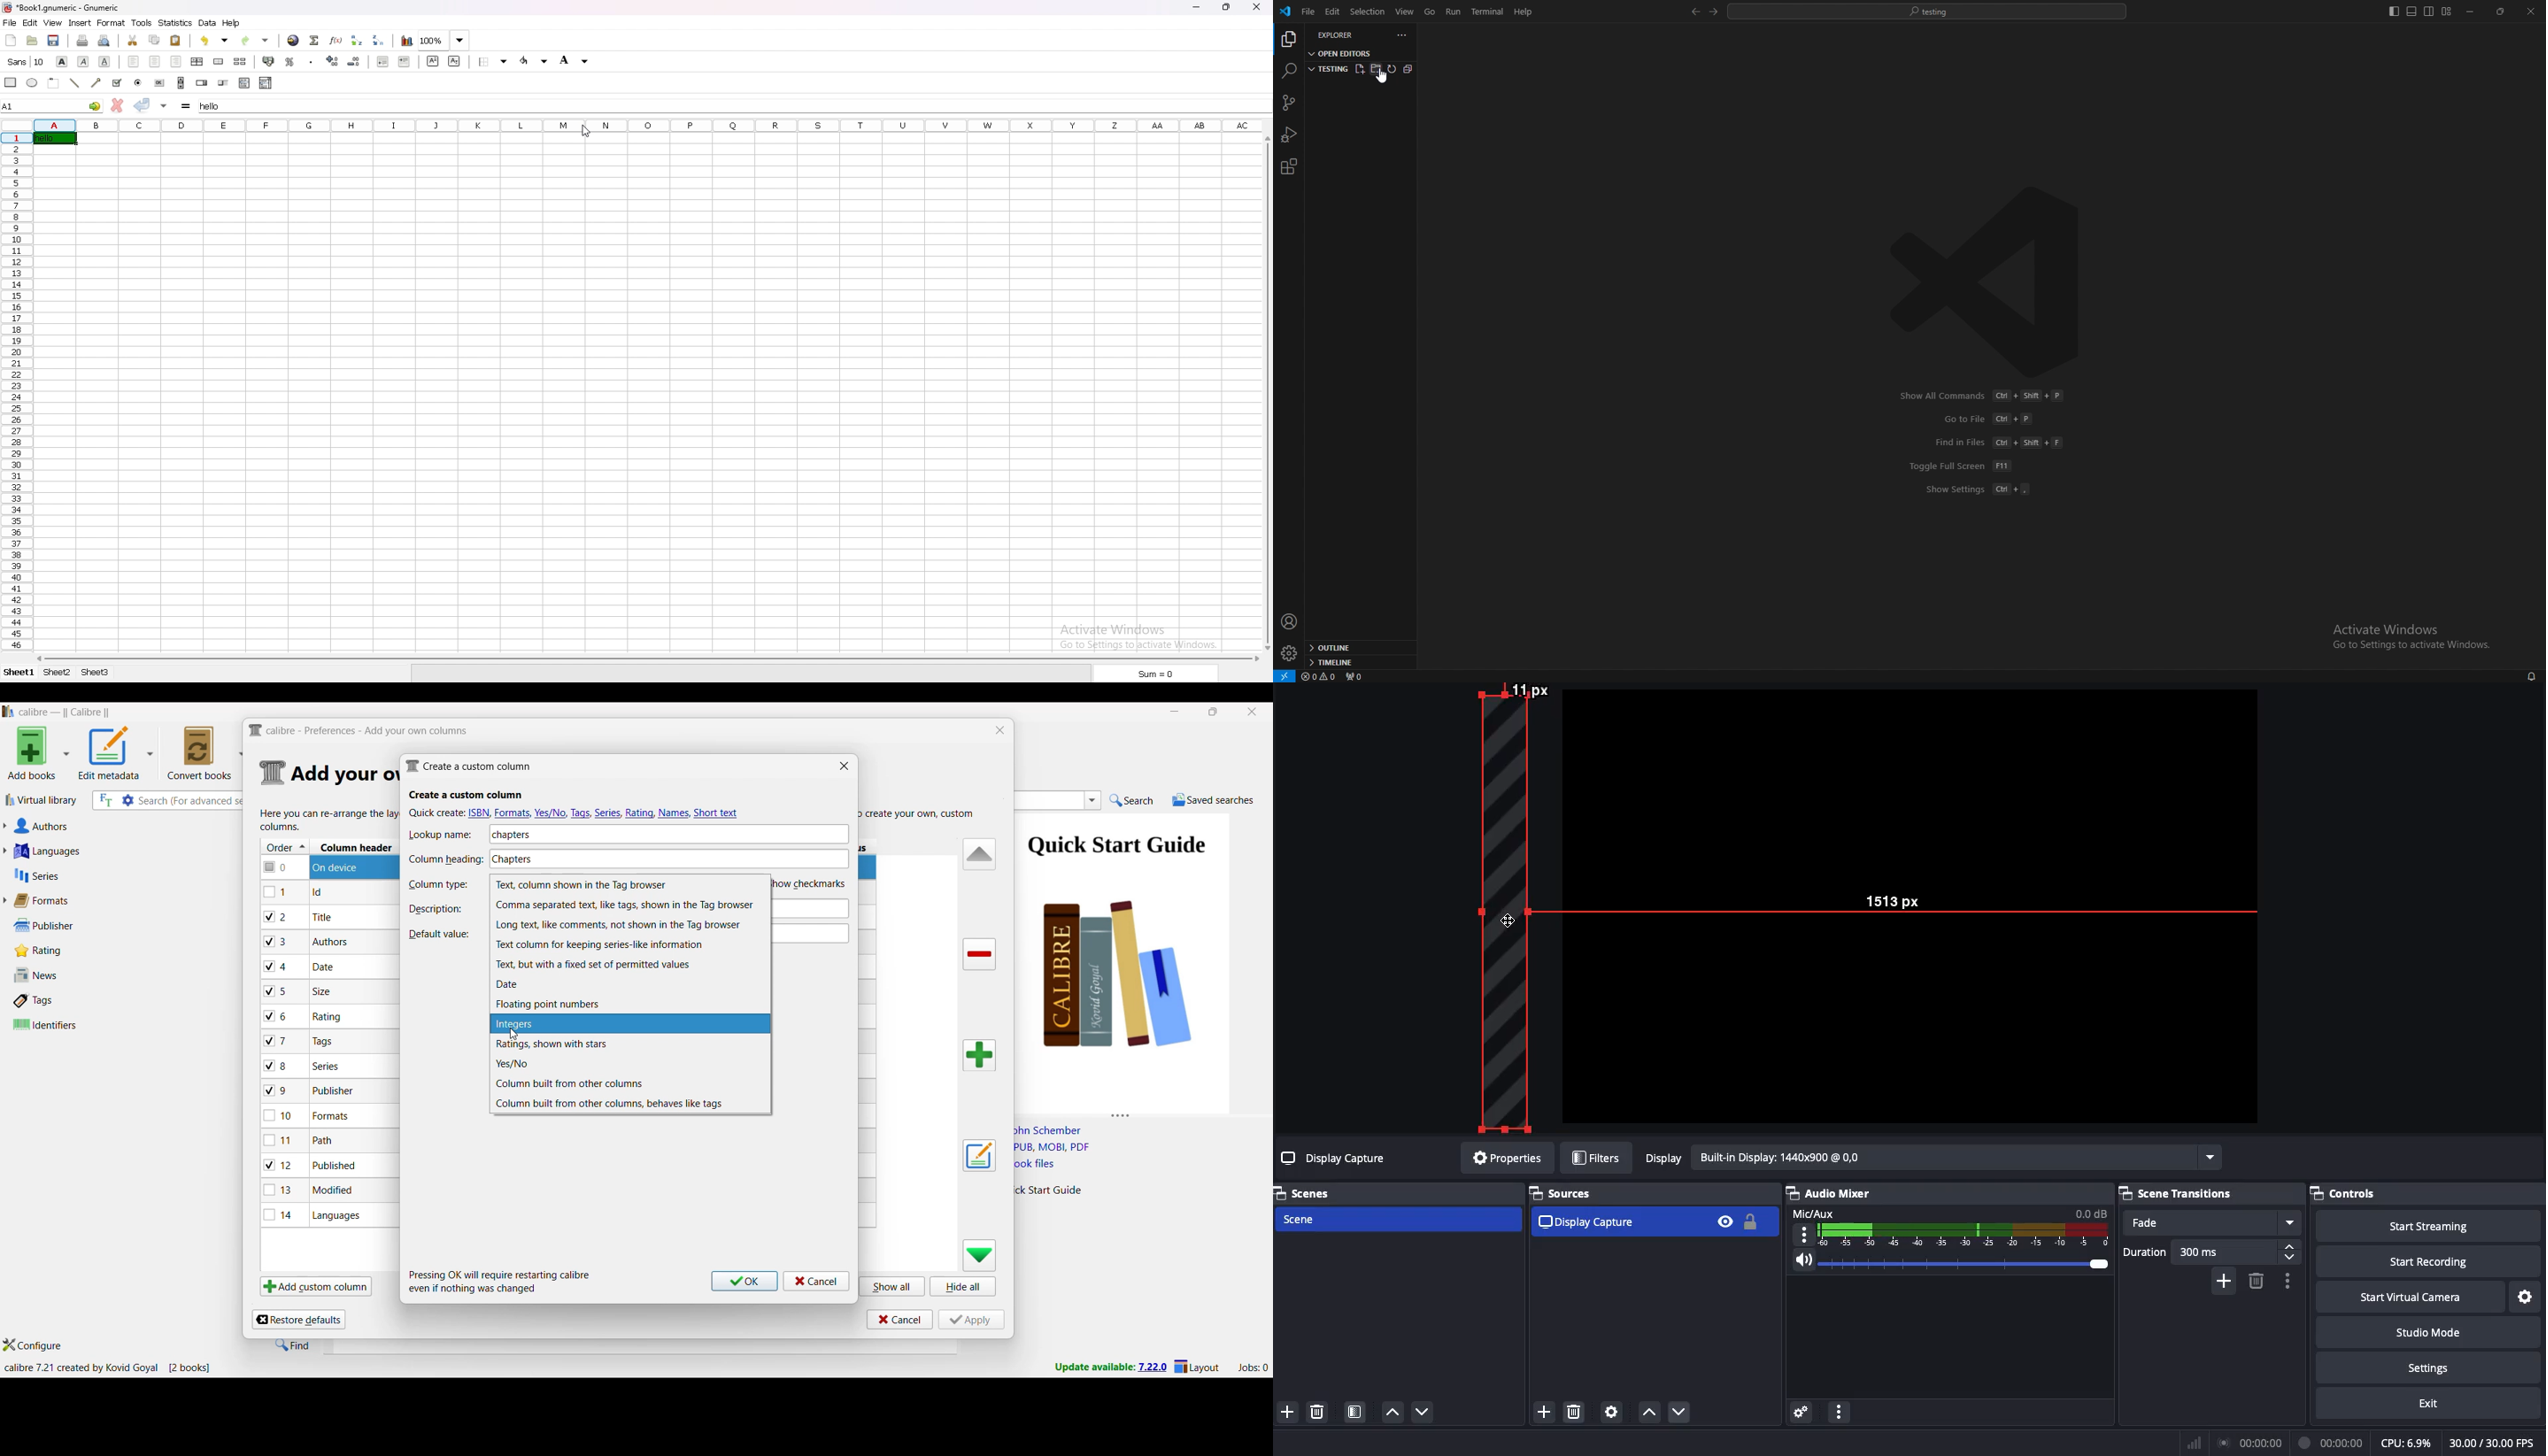 Image resolution: width=2548 pixels, height=1456 pixels. I want to click on split merged cells, so click(241, 61).